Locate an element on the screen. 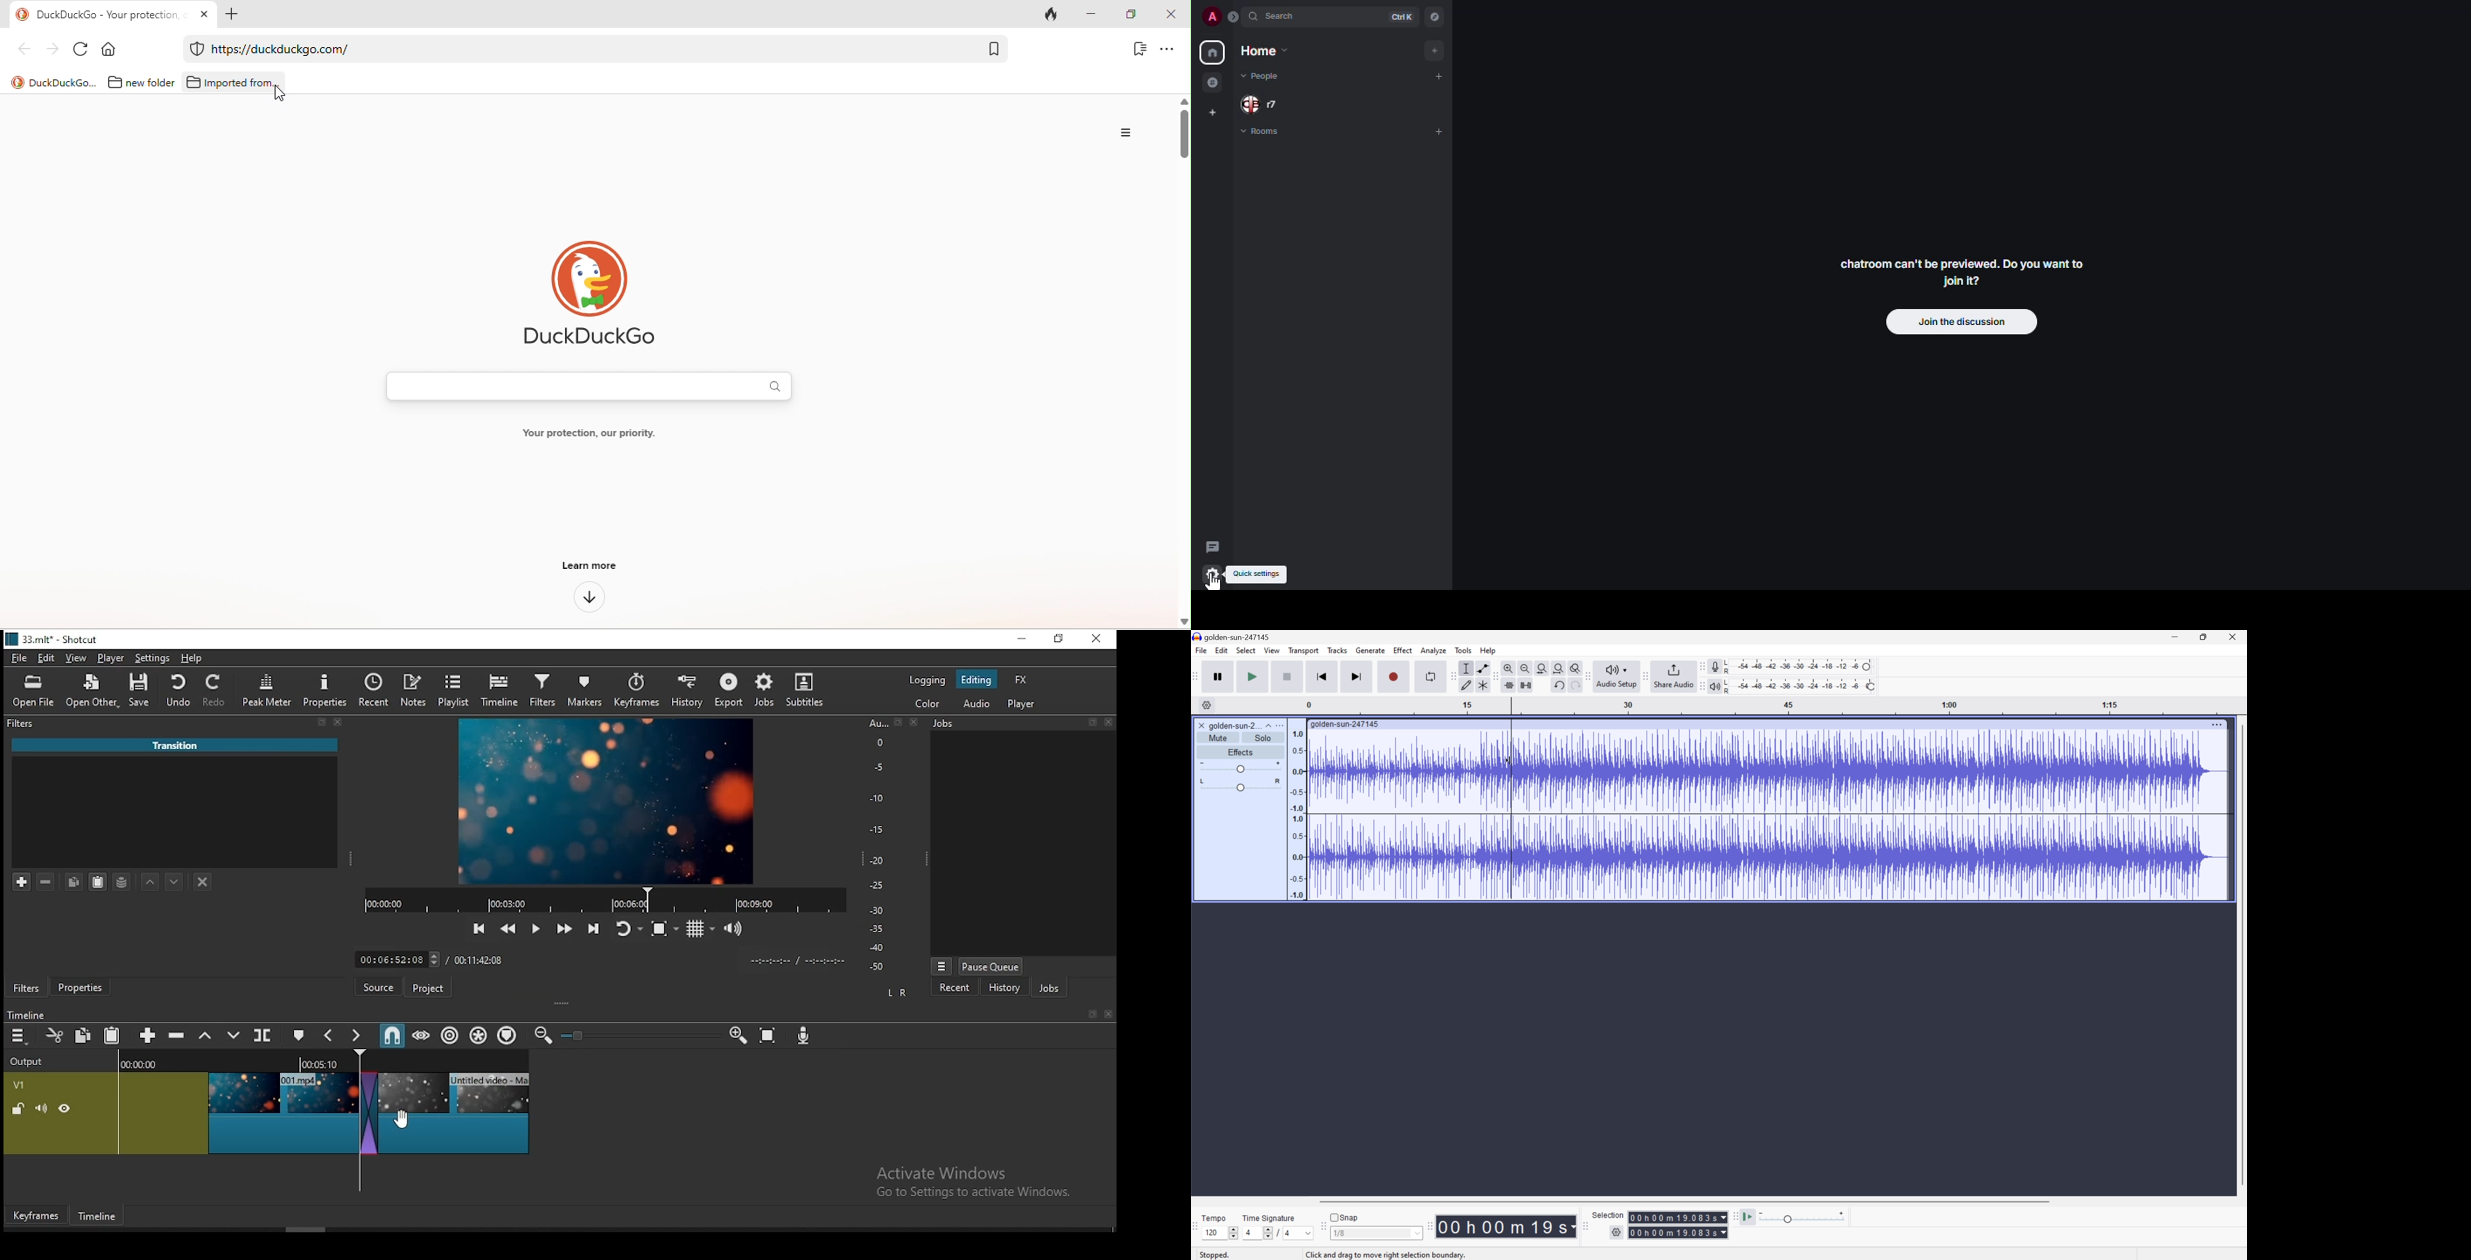  copy is located at coordinates (83, 1037).